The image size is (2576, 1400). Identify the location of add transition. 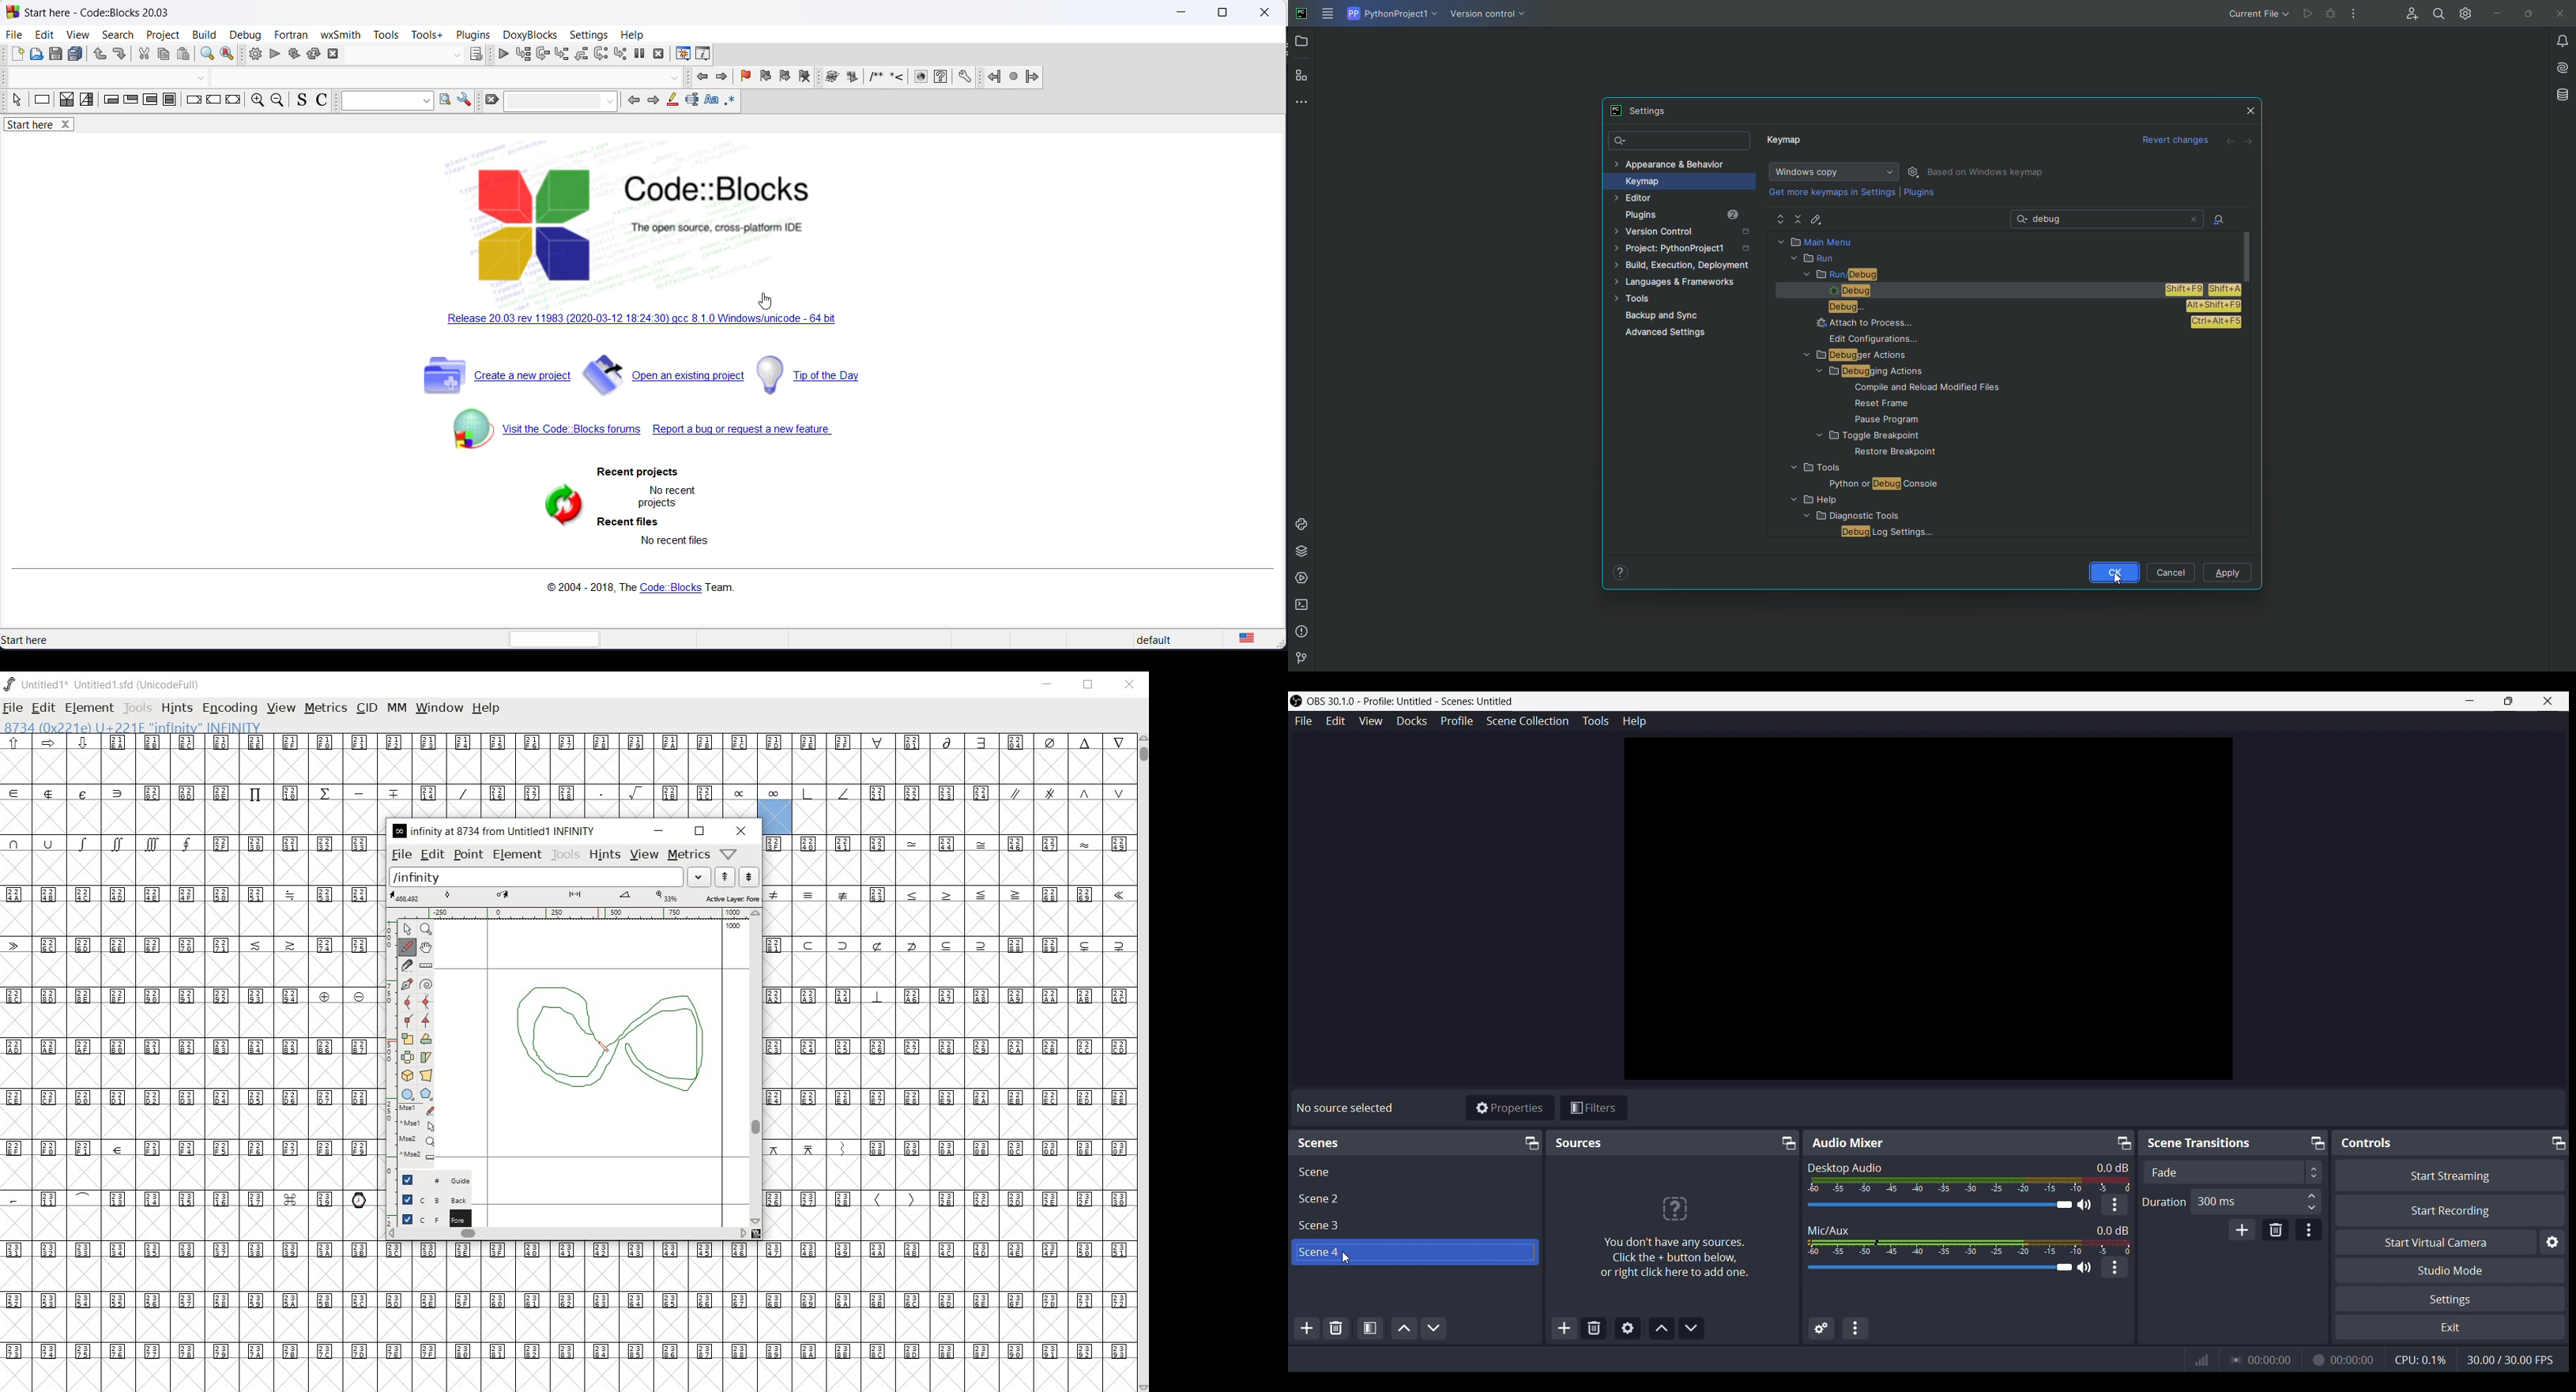
(2242, 1229).